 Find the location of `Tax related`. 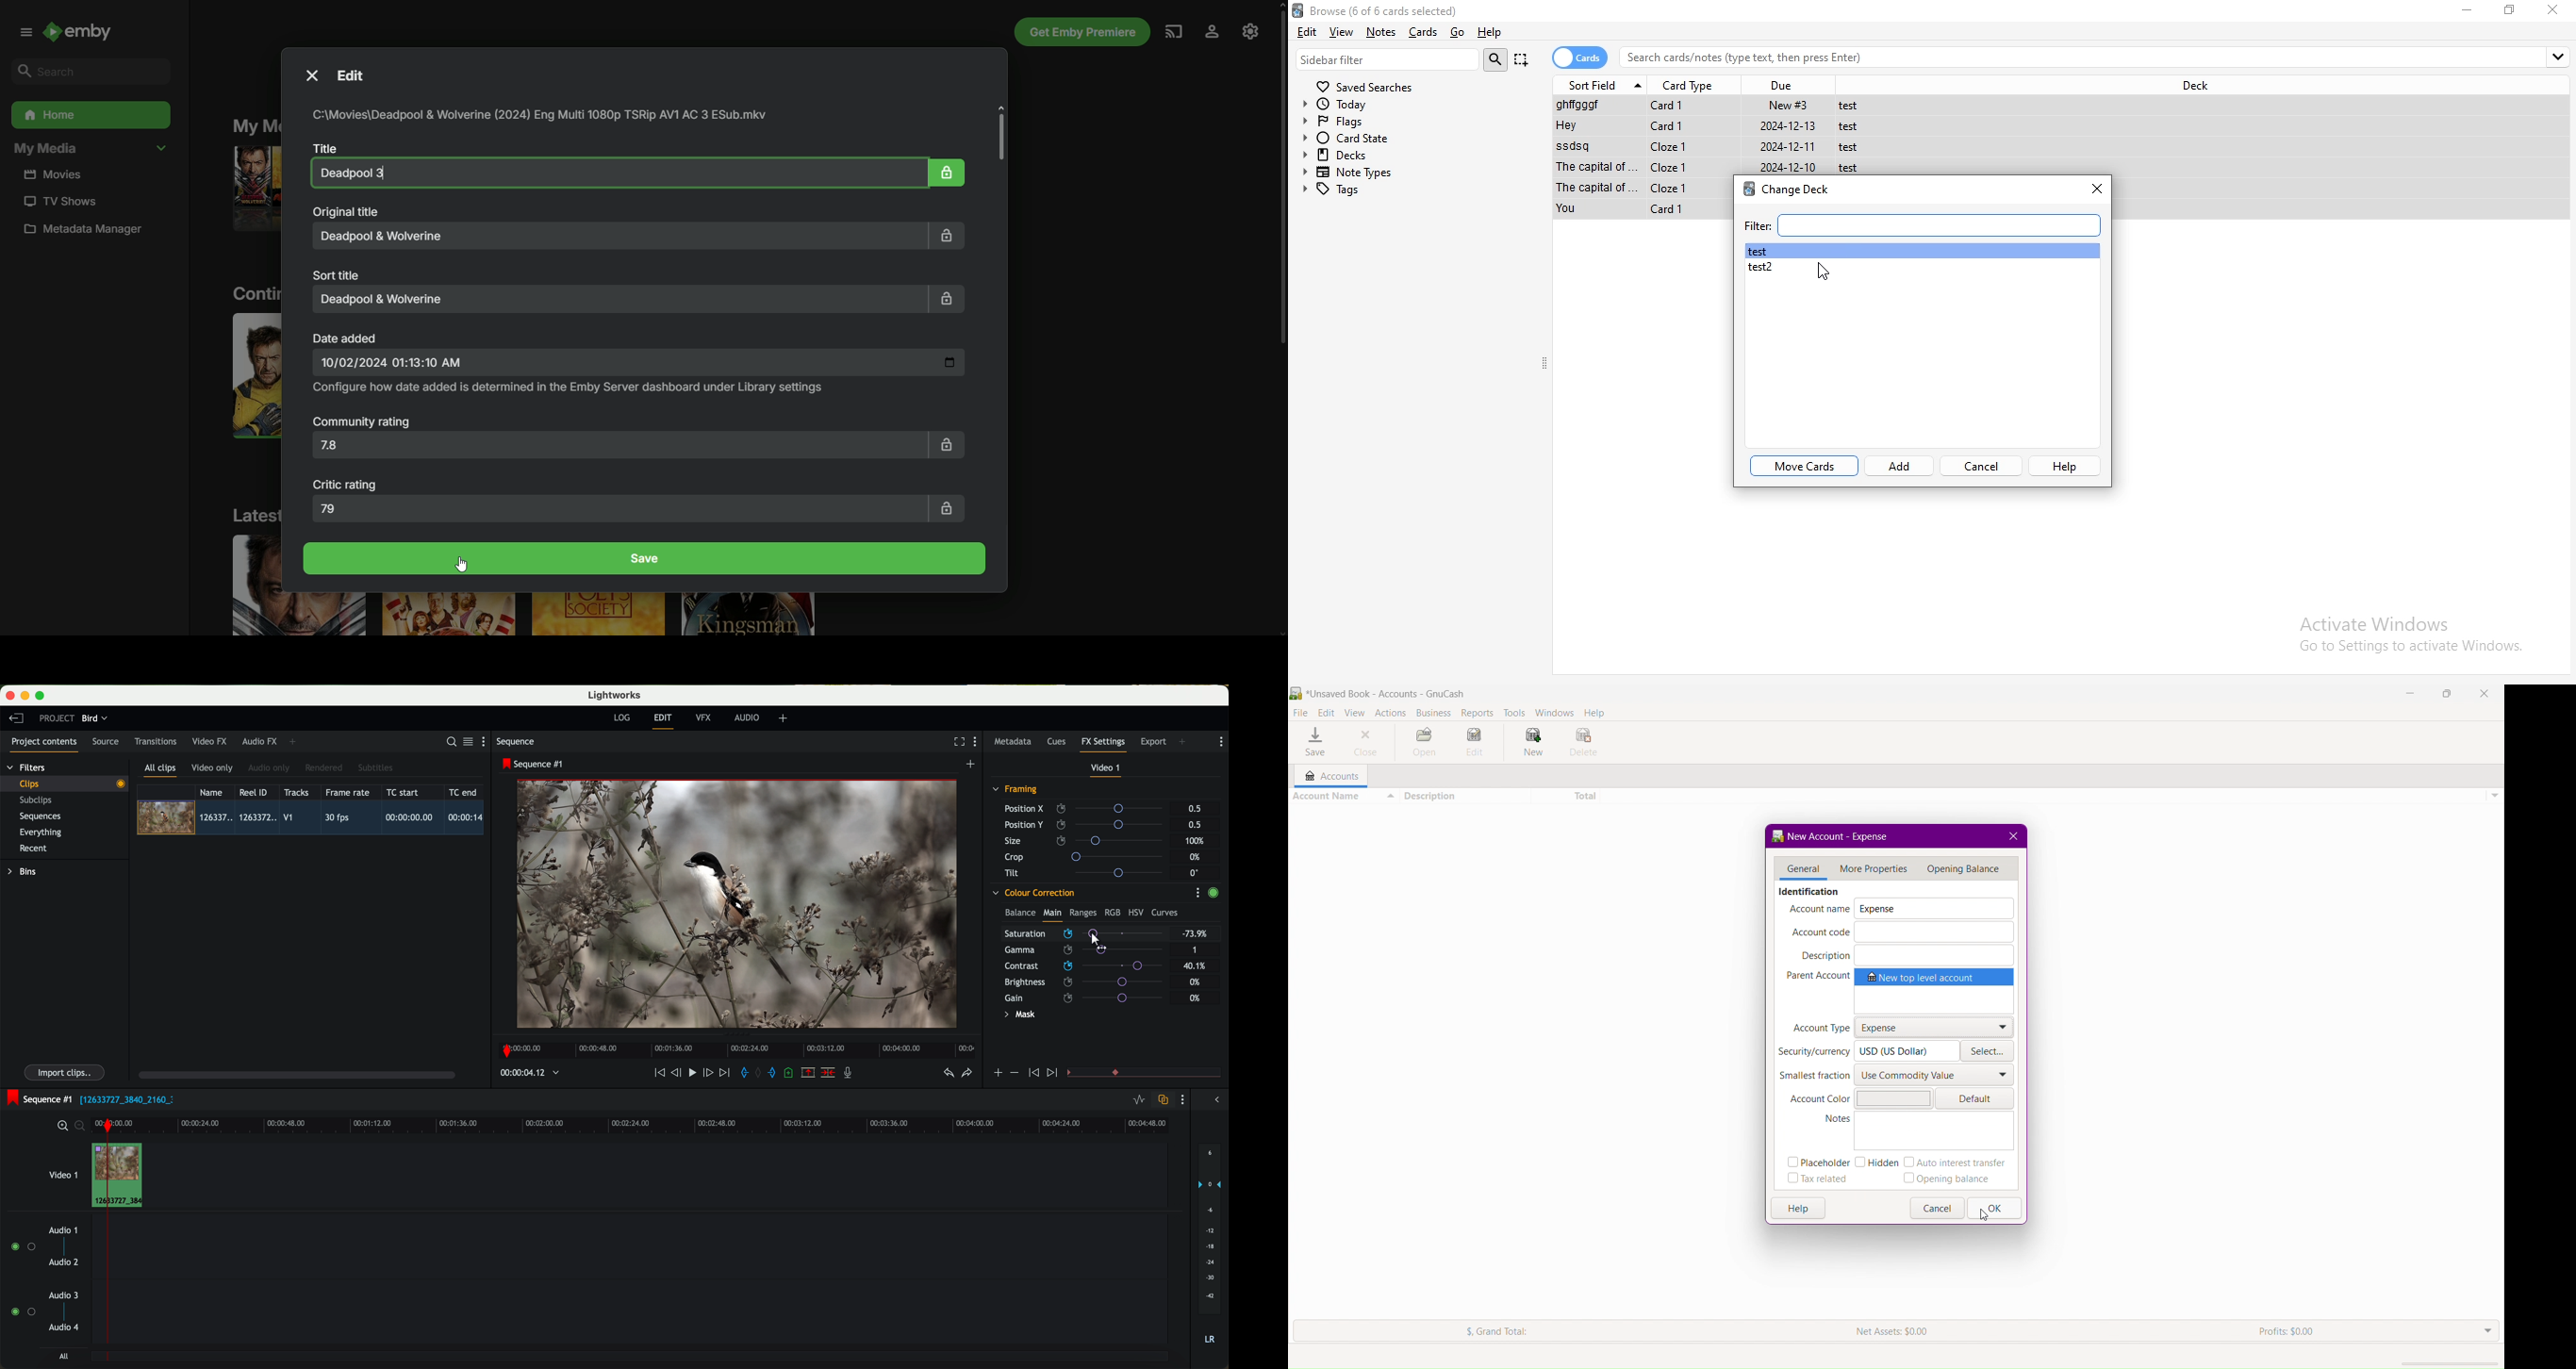

Tax related is located at coordinates (1818, 1180).